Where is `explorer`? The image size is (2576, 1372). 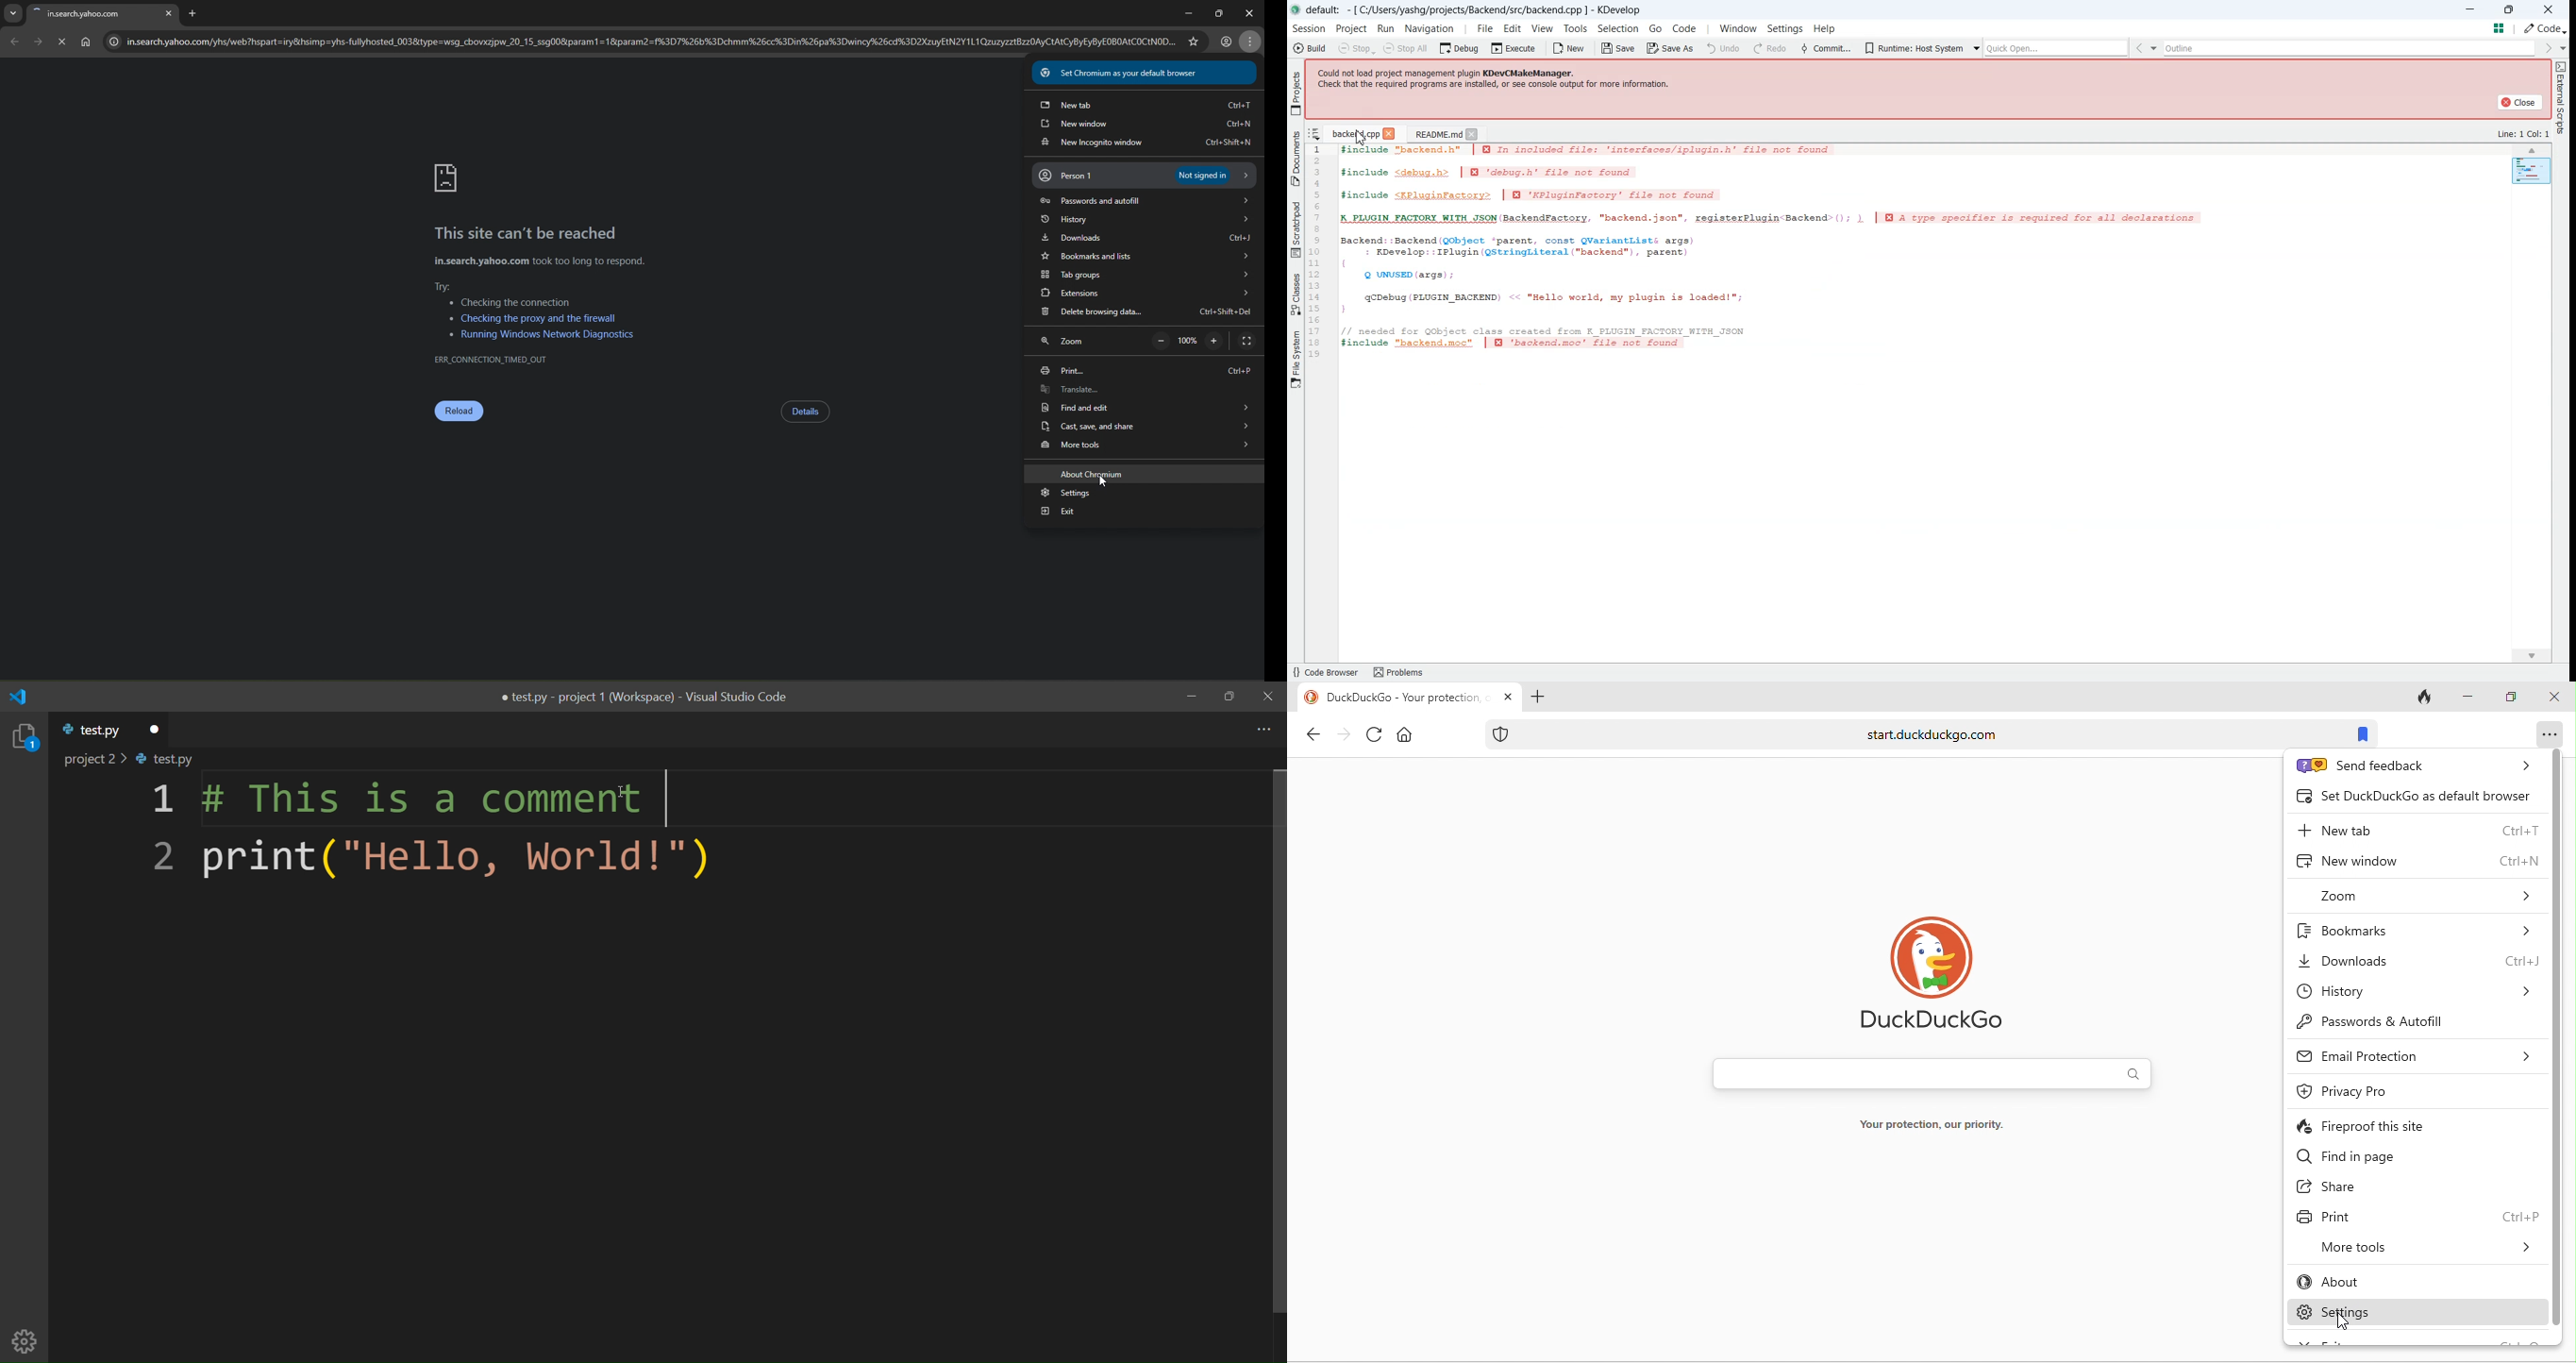
explorer is located at coordinates (24, 738).